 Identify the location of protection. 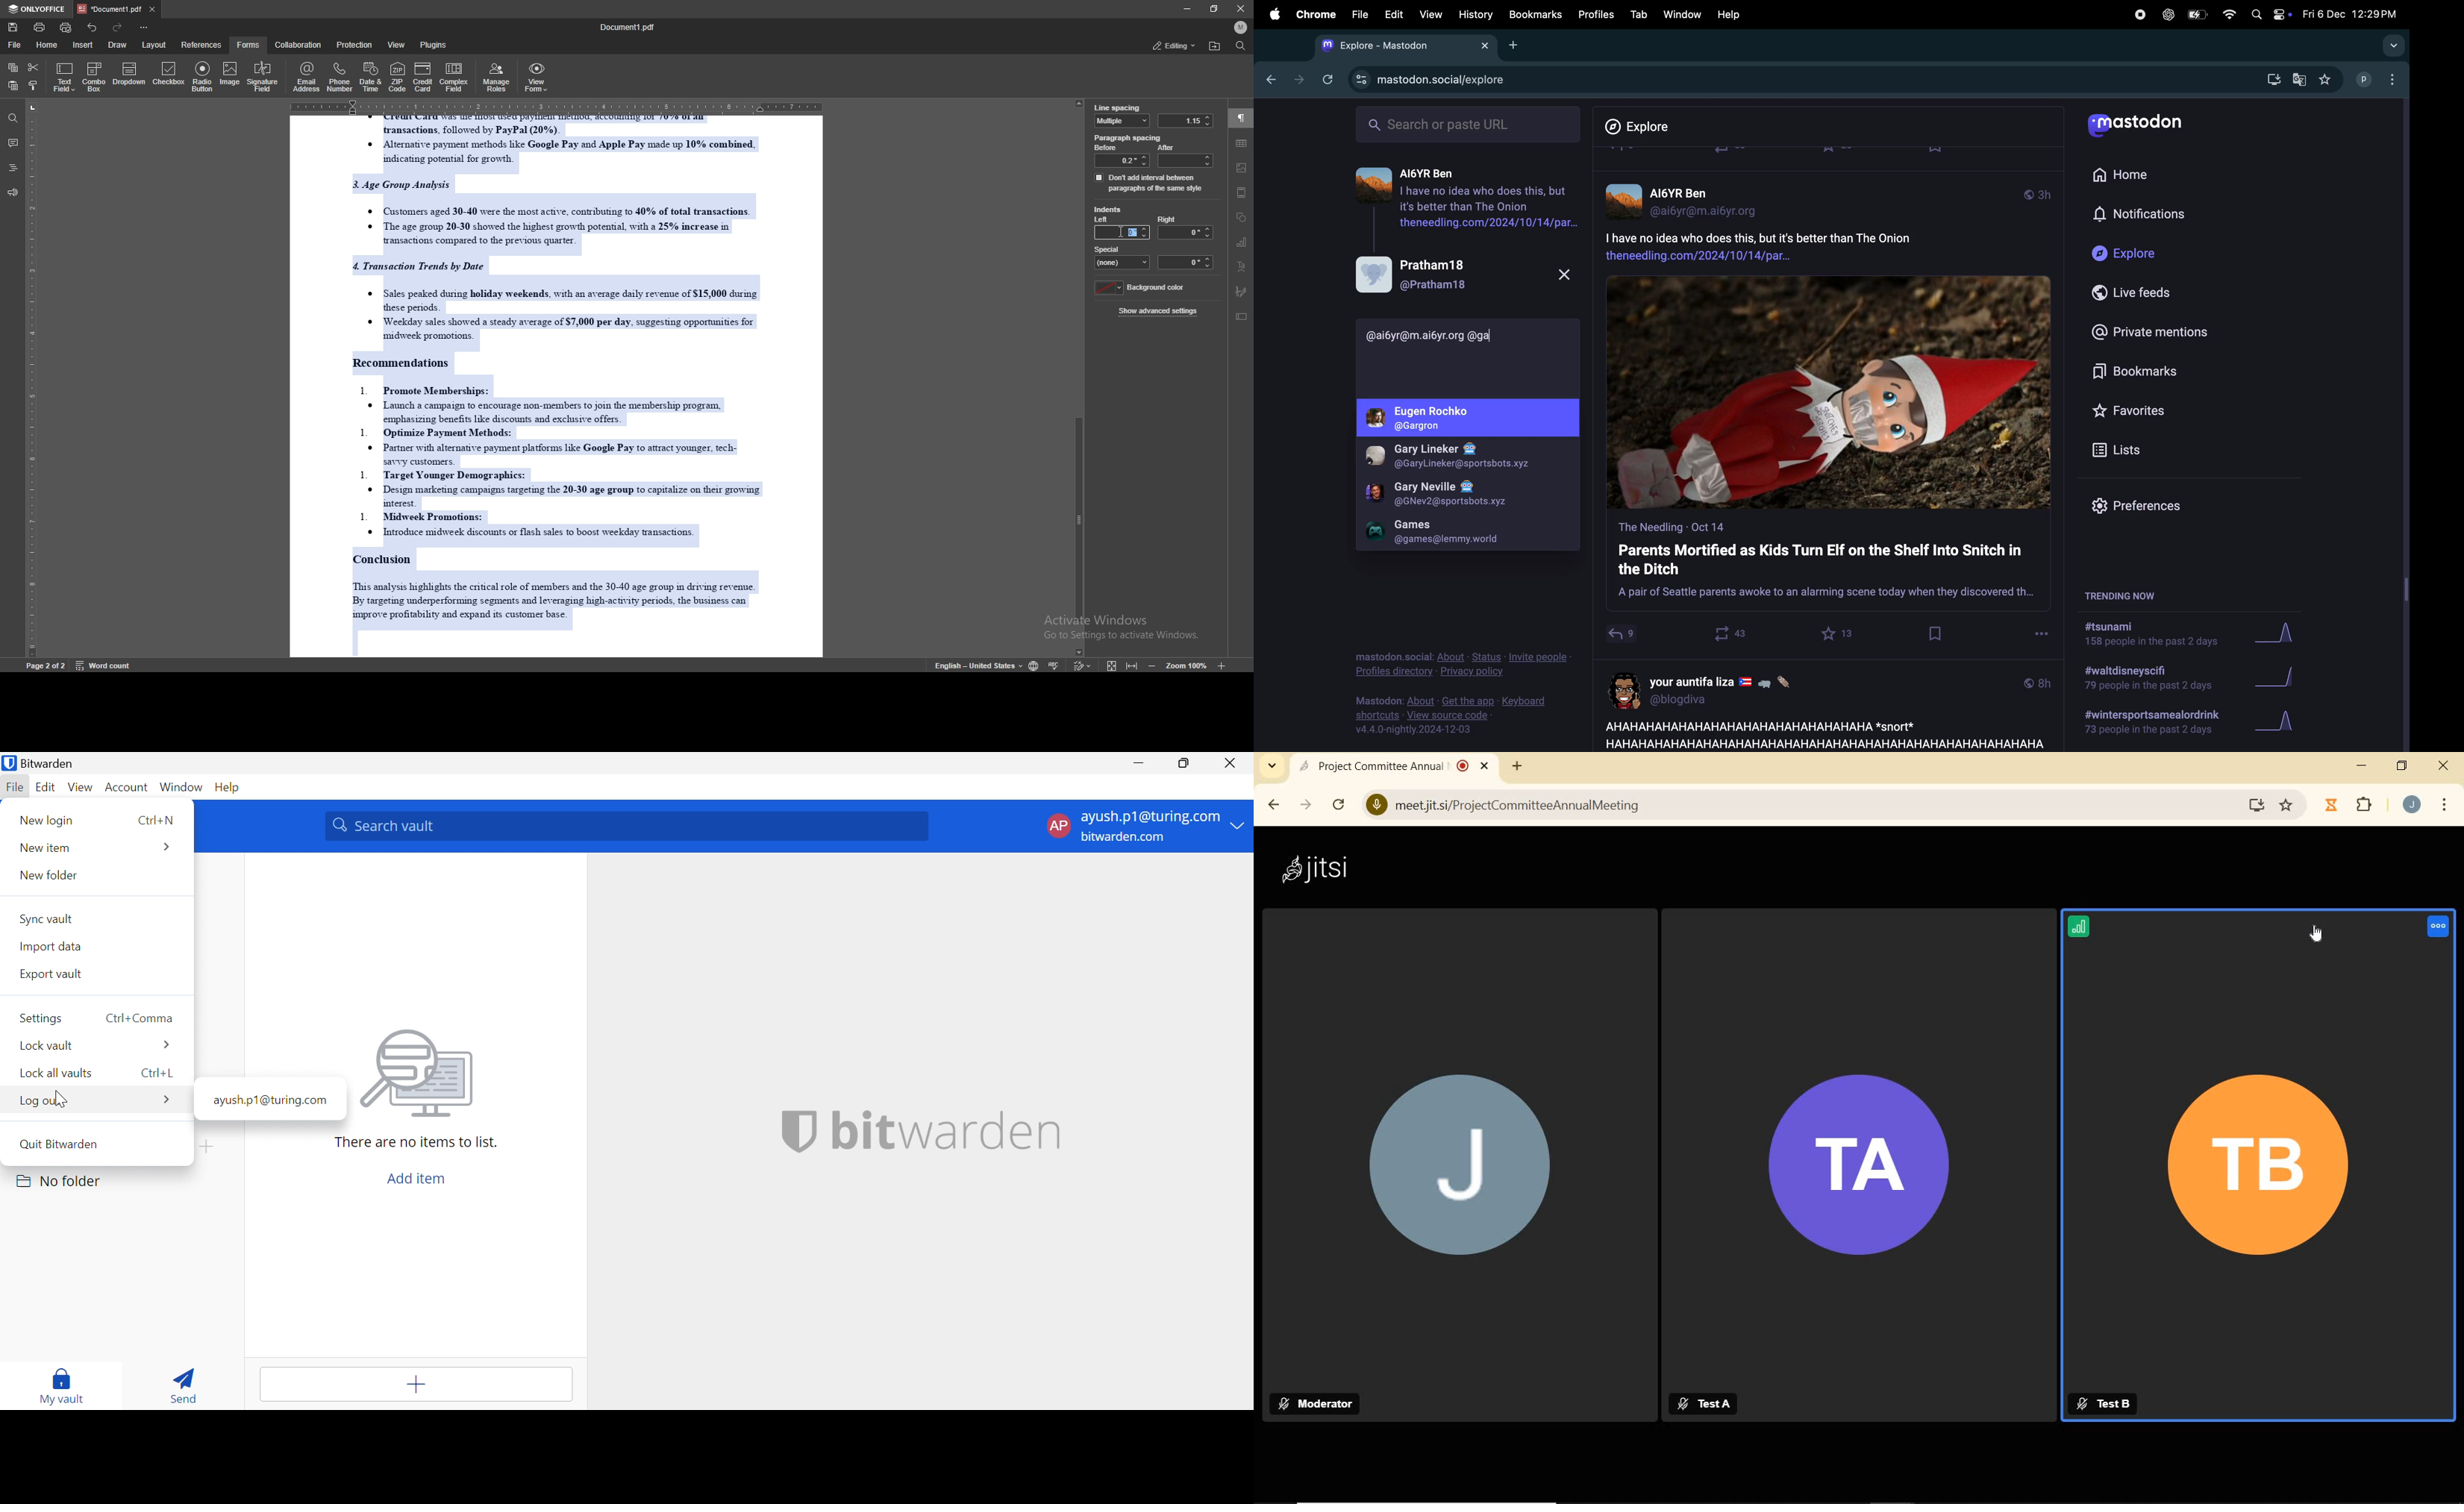
(356, 44).